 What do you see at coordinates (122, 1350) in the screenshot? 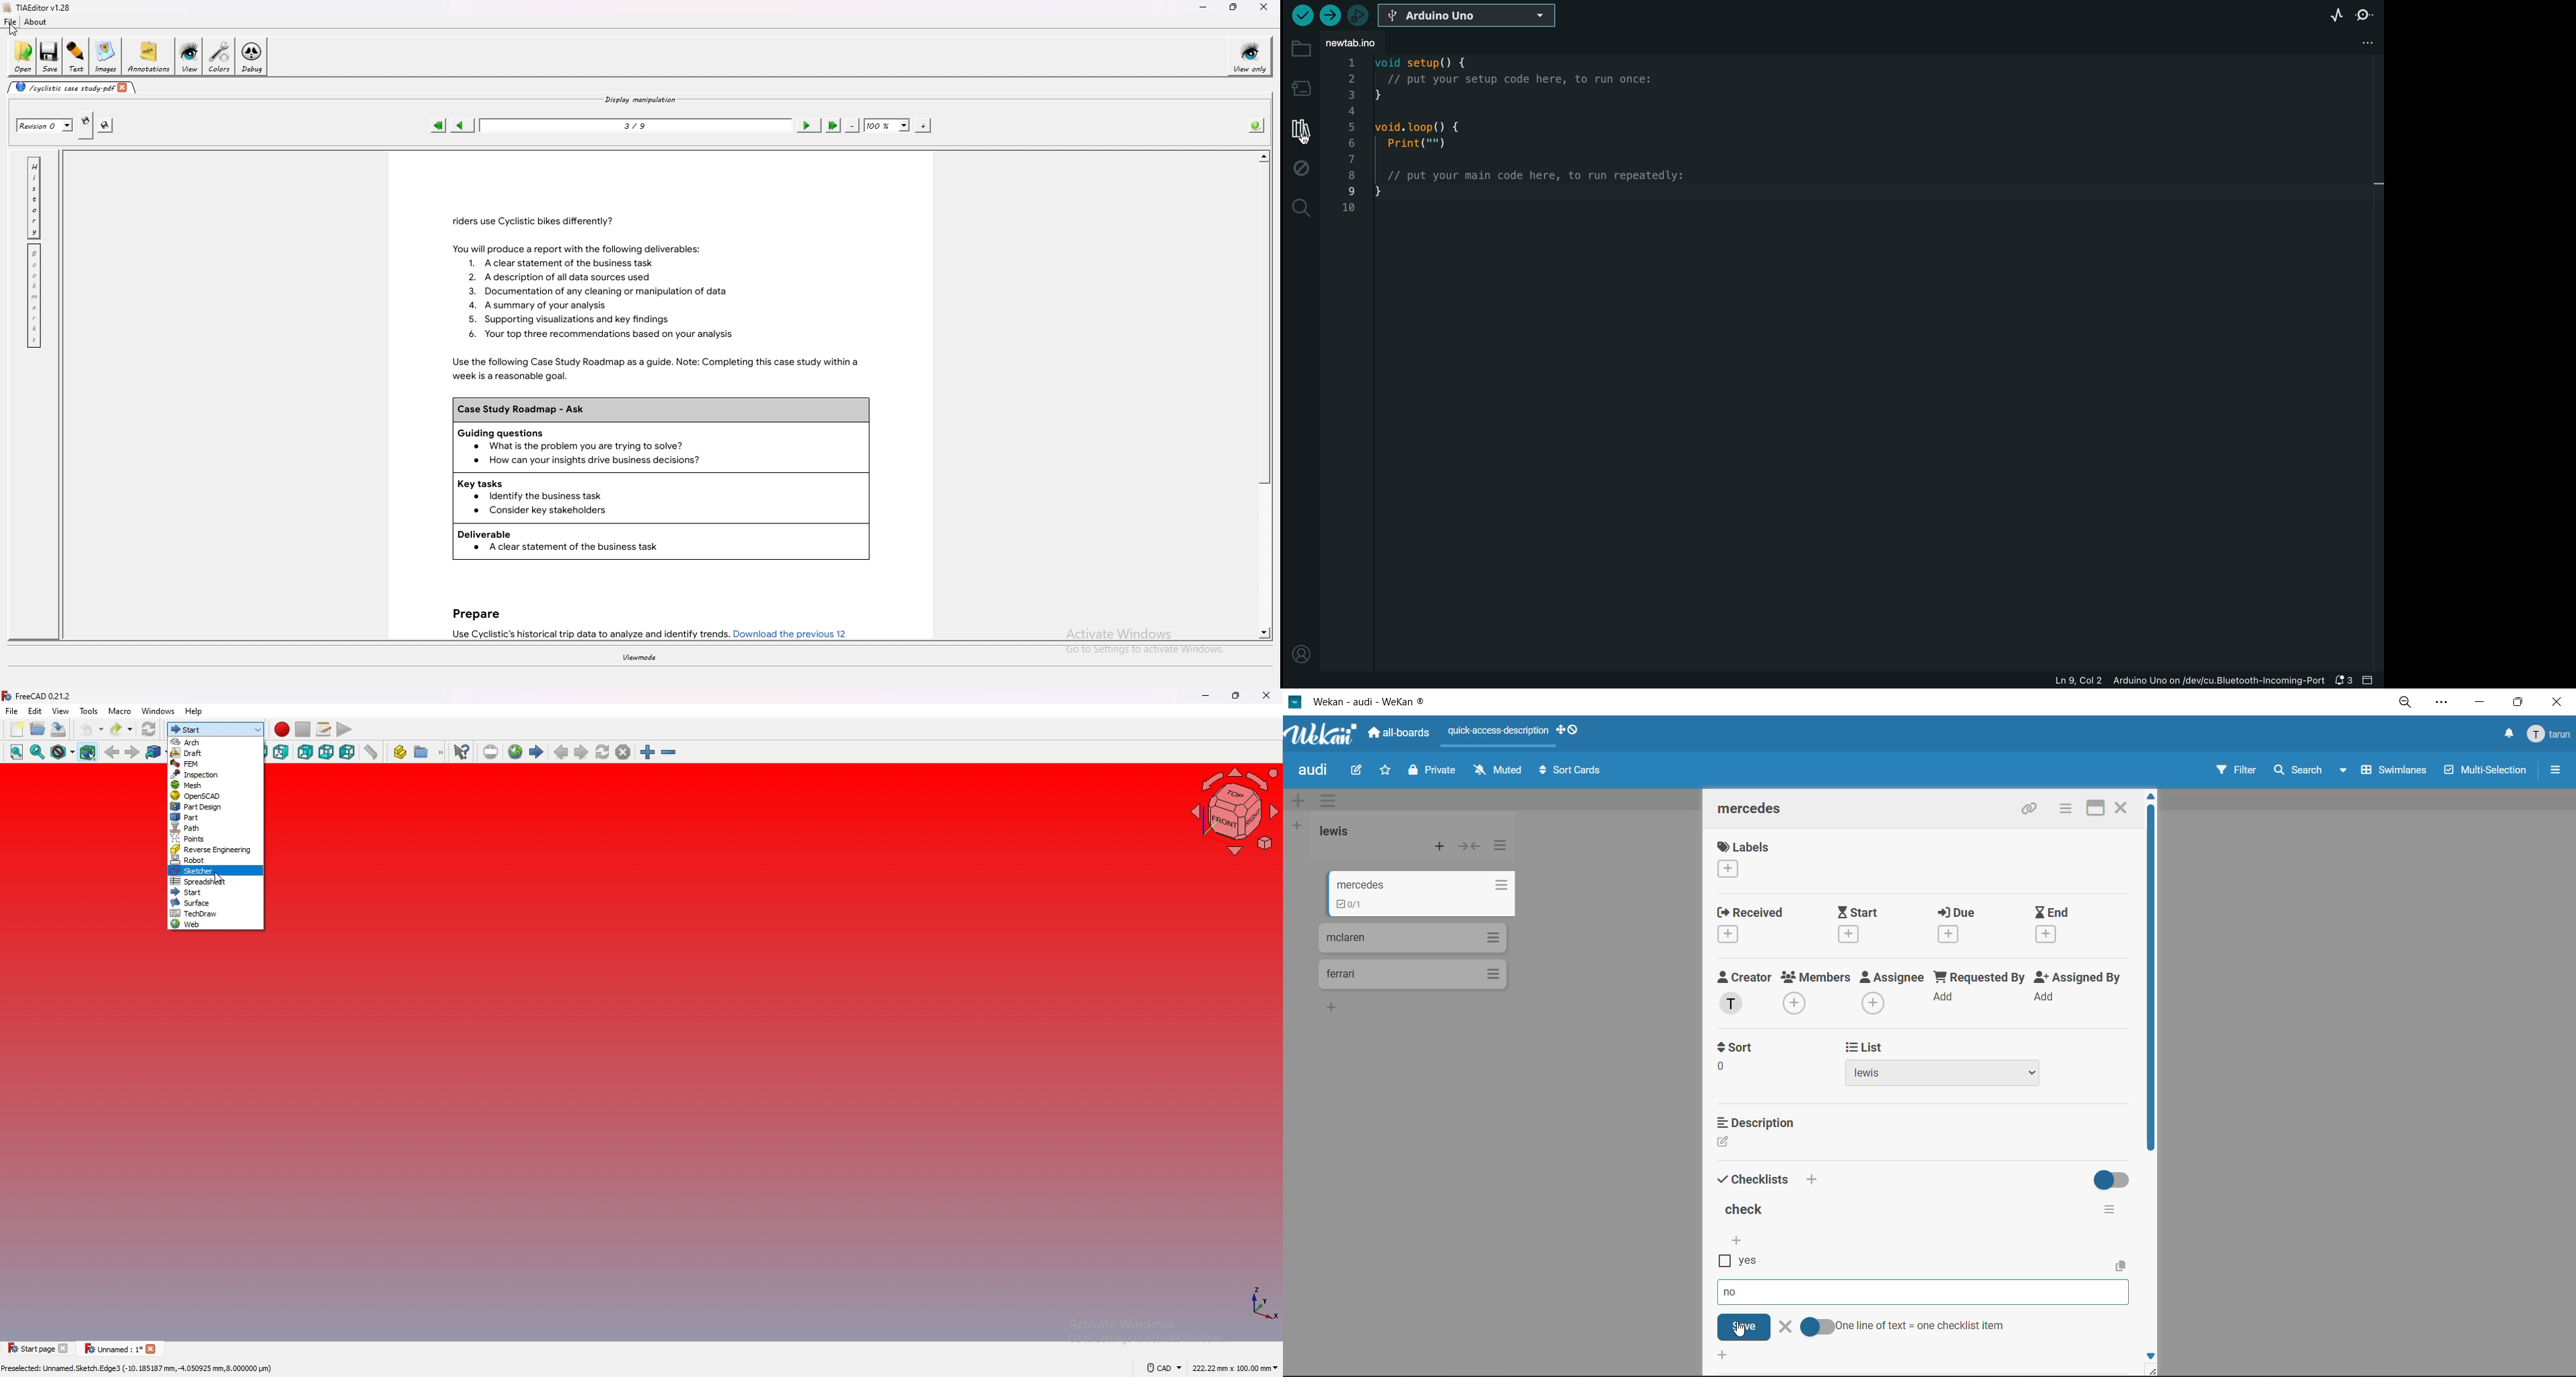
I see `tab 2` at bounding box center [122, 1350].